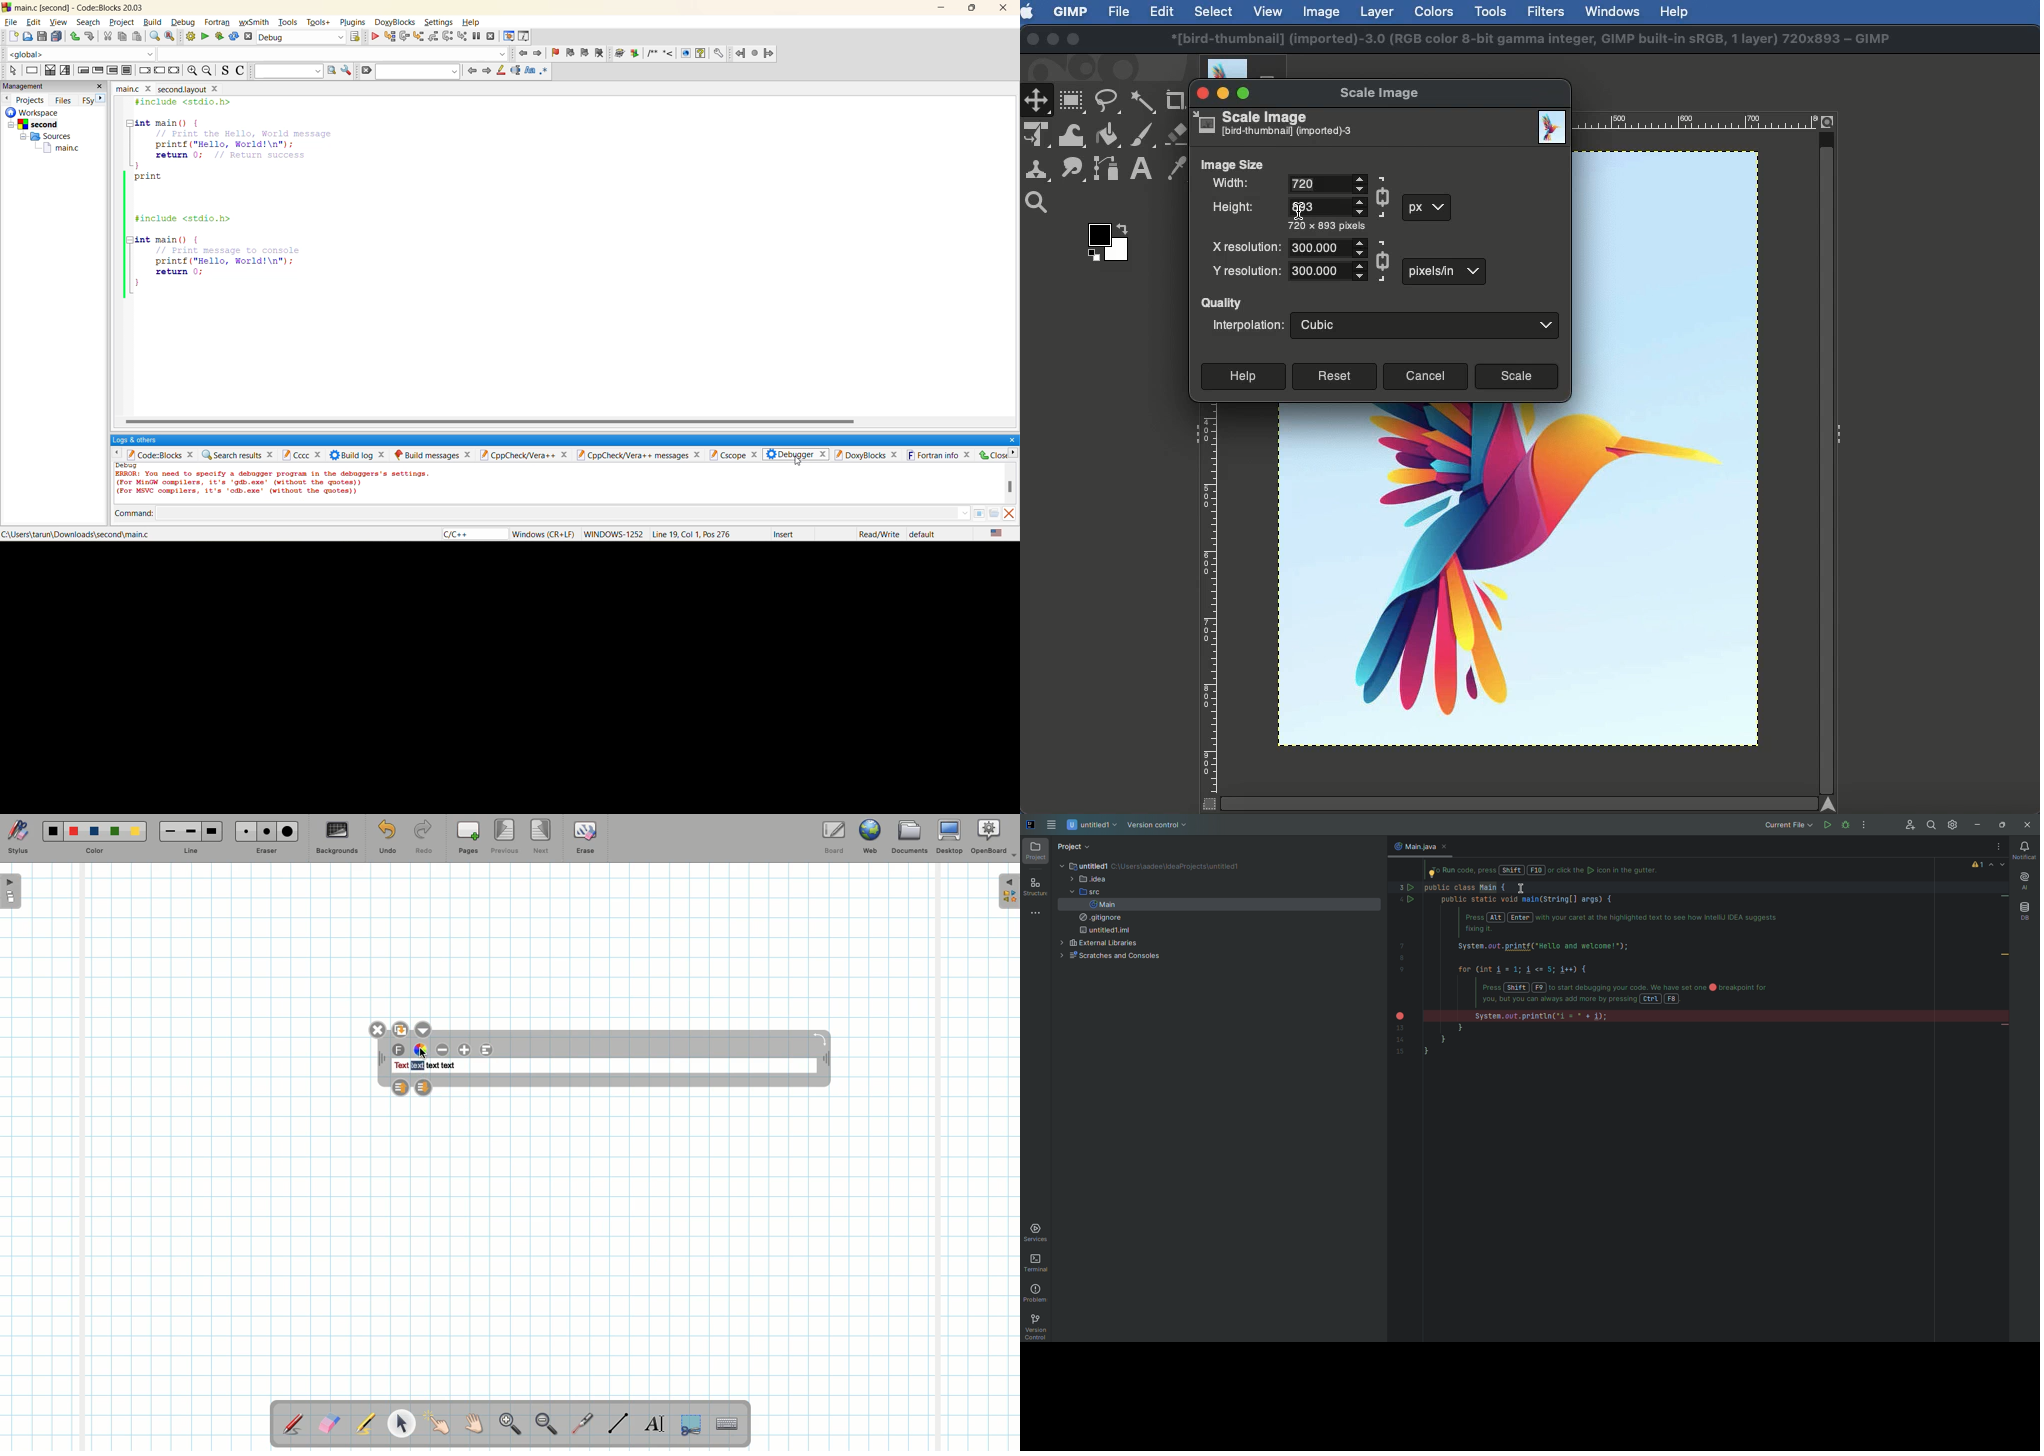 The width and height of the screenshot is (2044, 1456). I want to click on project, so click(121, 23).